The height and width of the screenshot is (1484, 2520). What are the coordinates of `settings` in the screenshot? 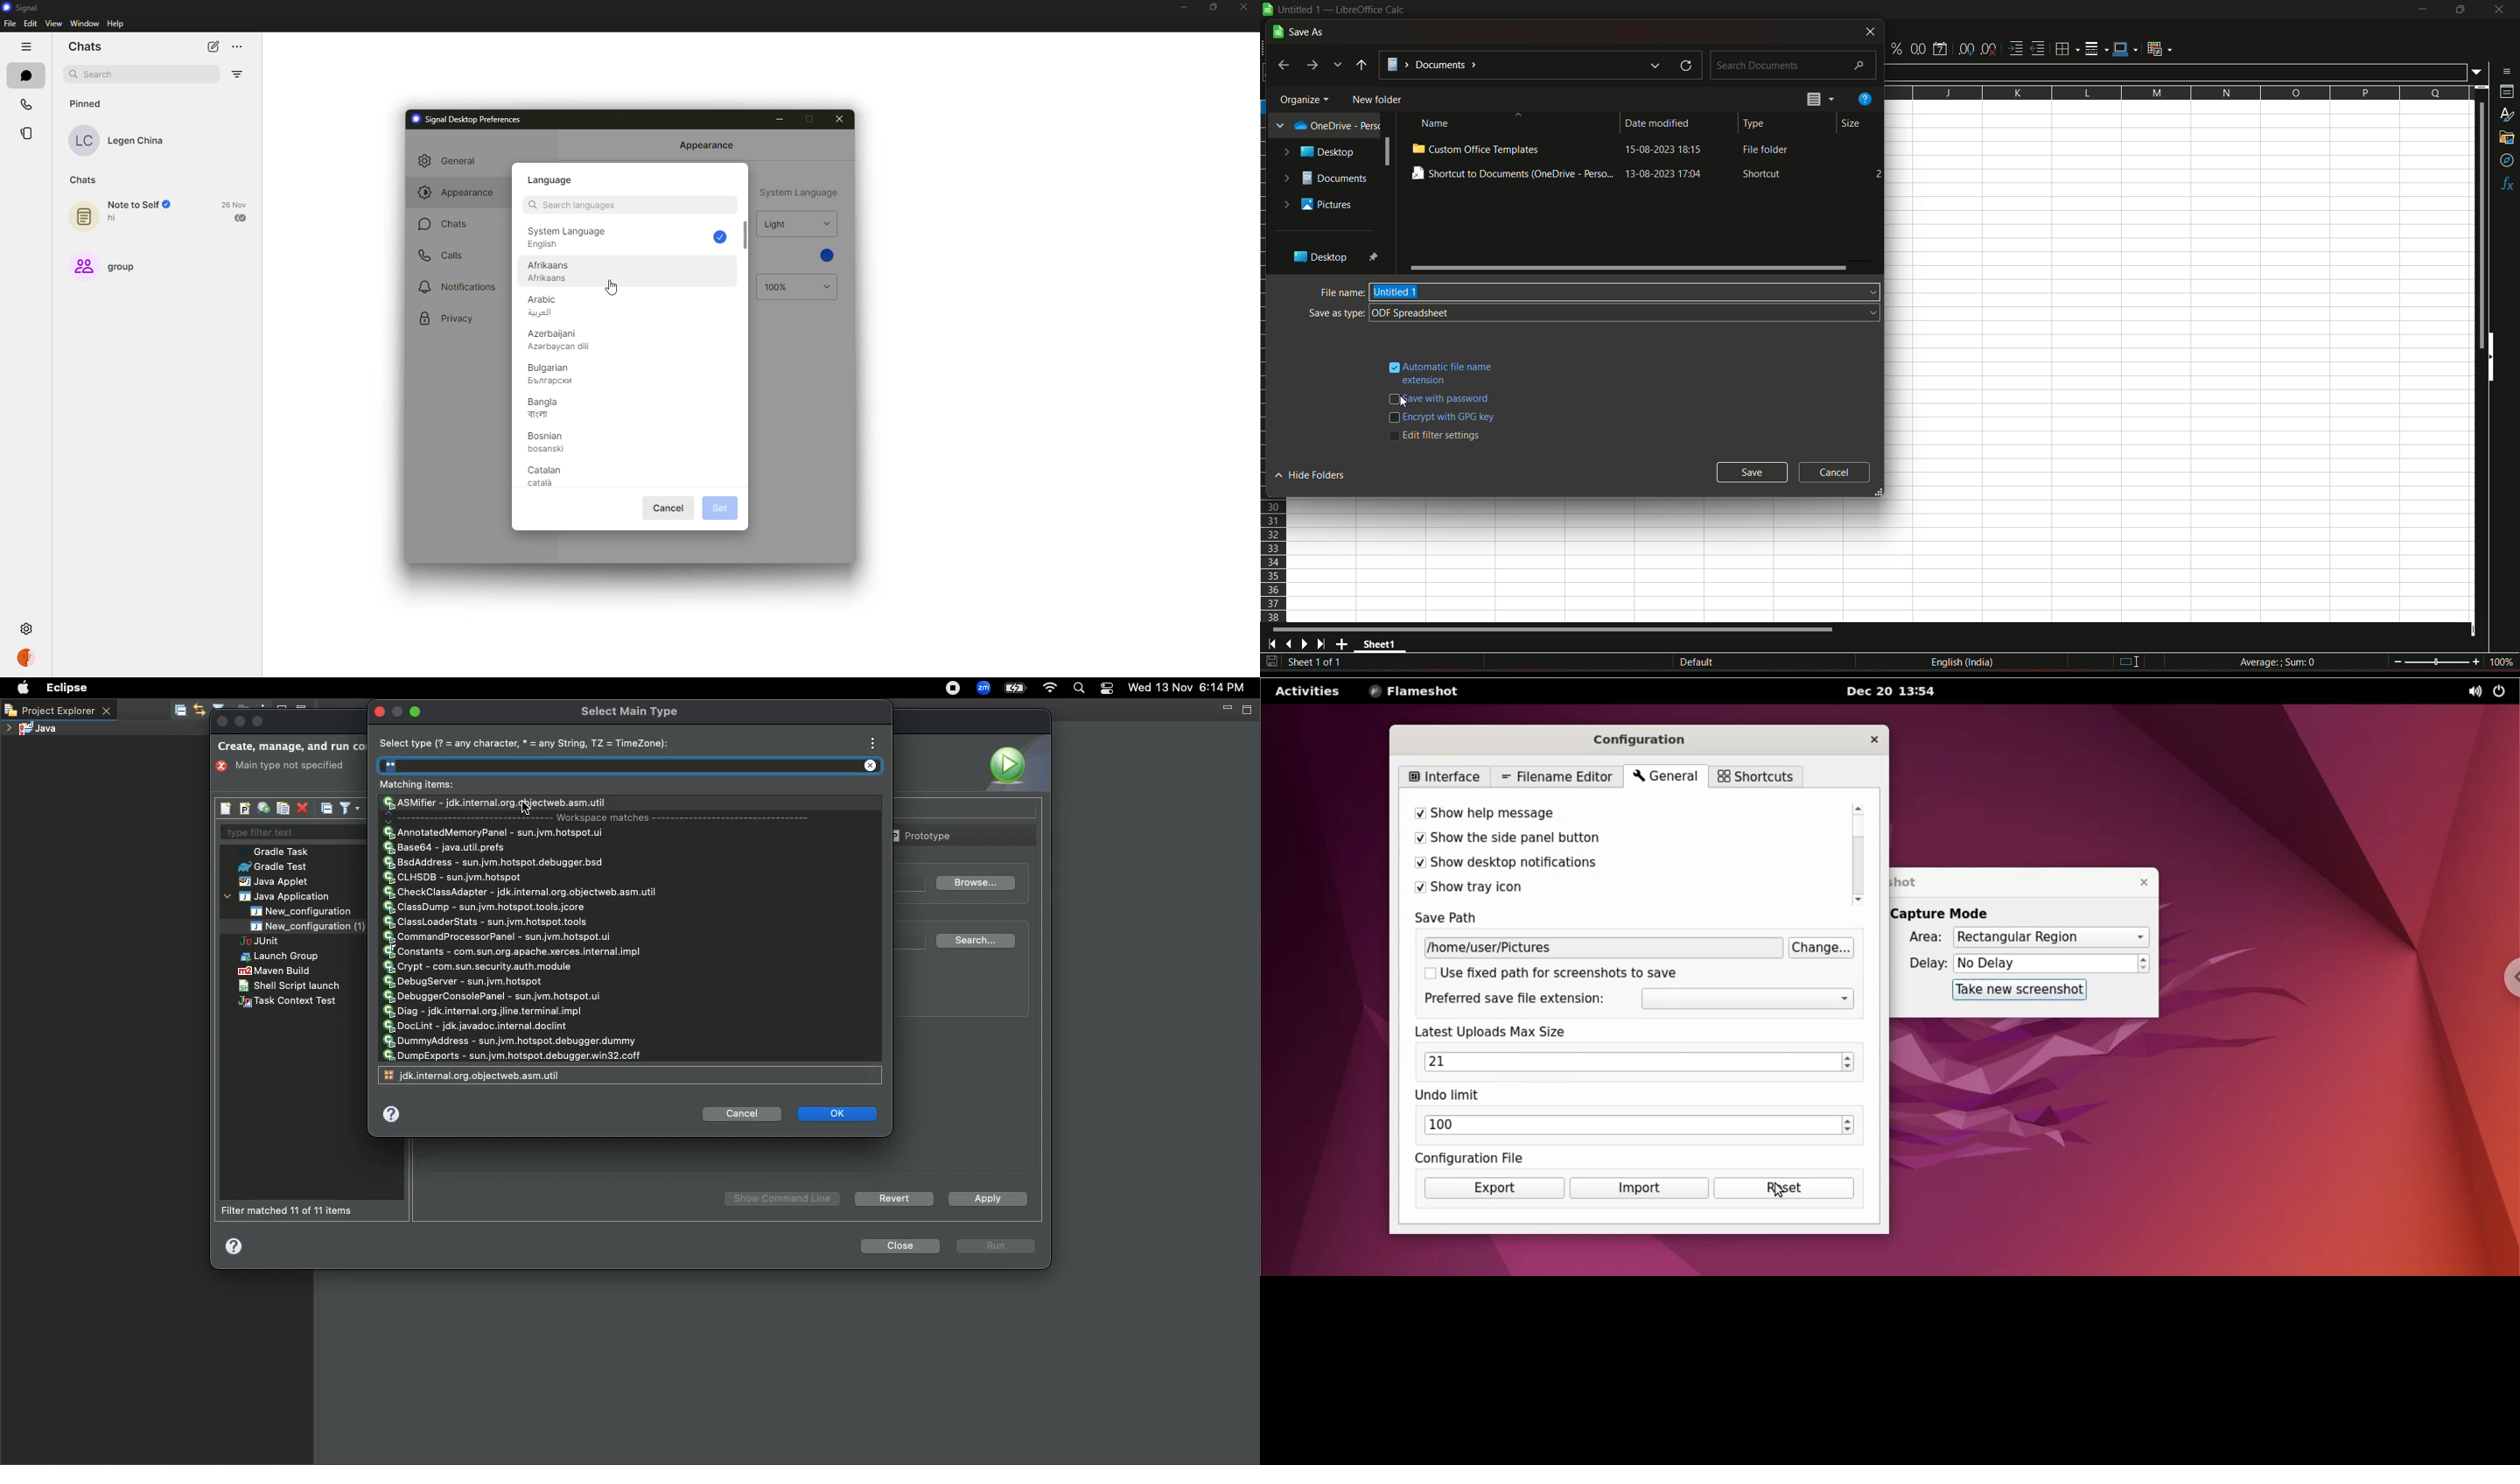 It's located at (28, 629).